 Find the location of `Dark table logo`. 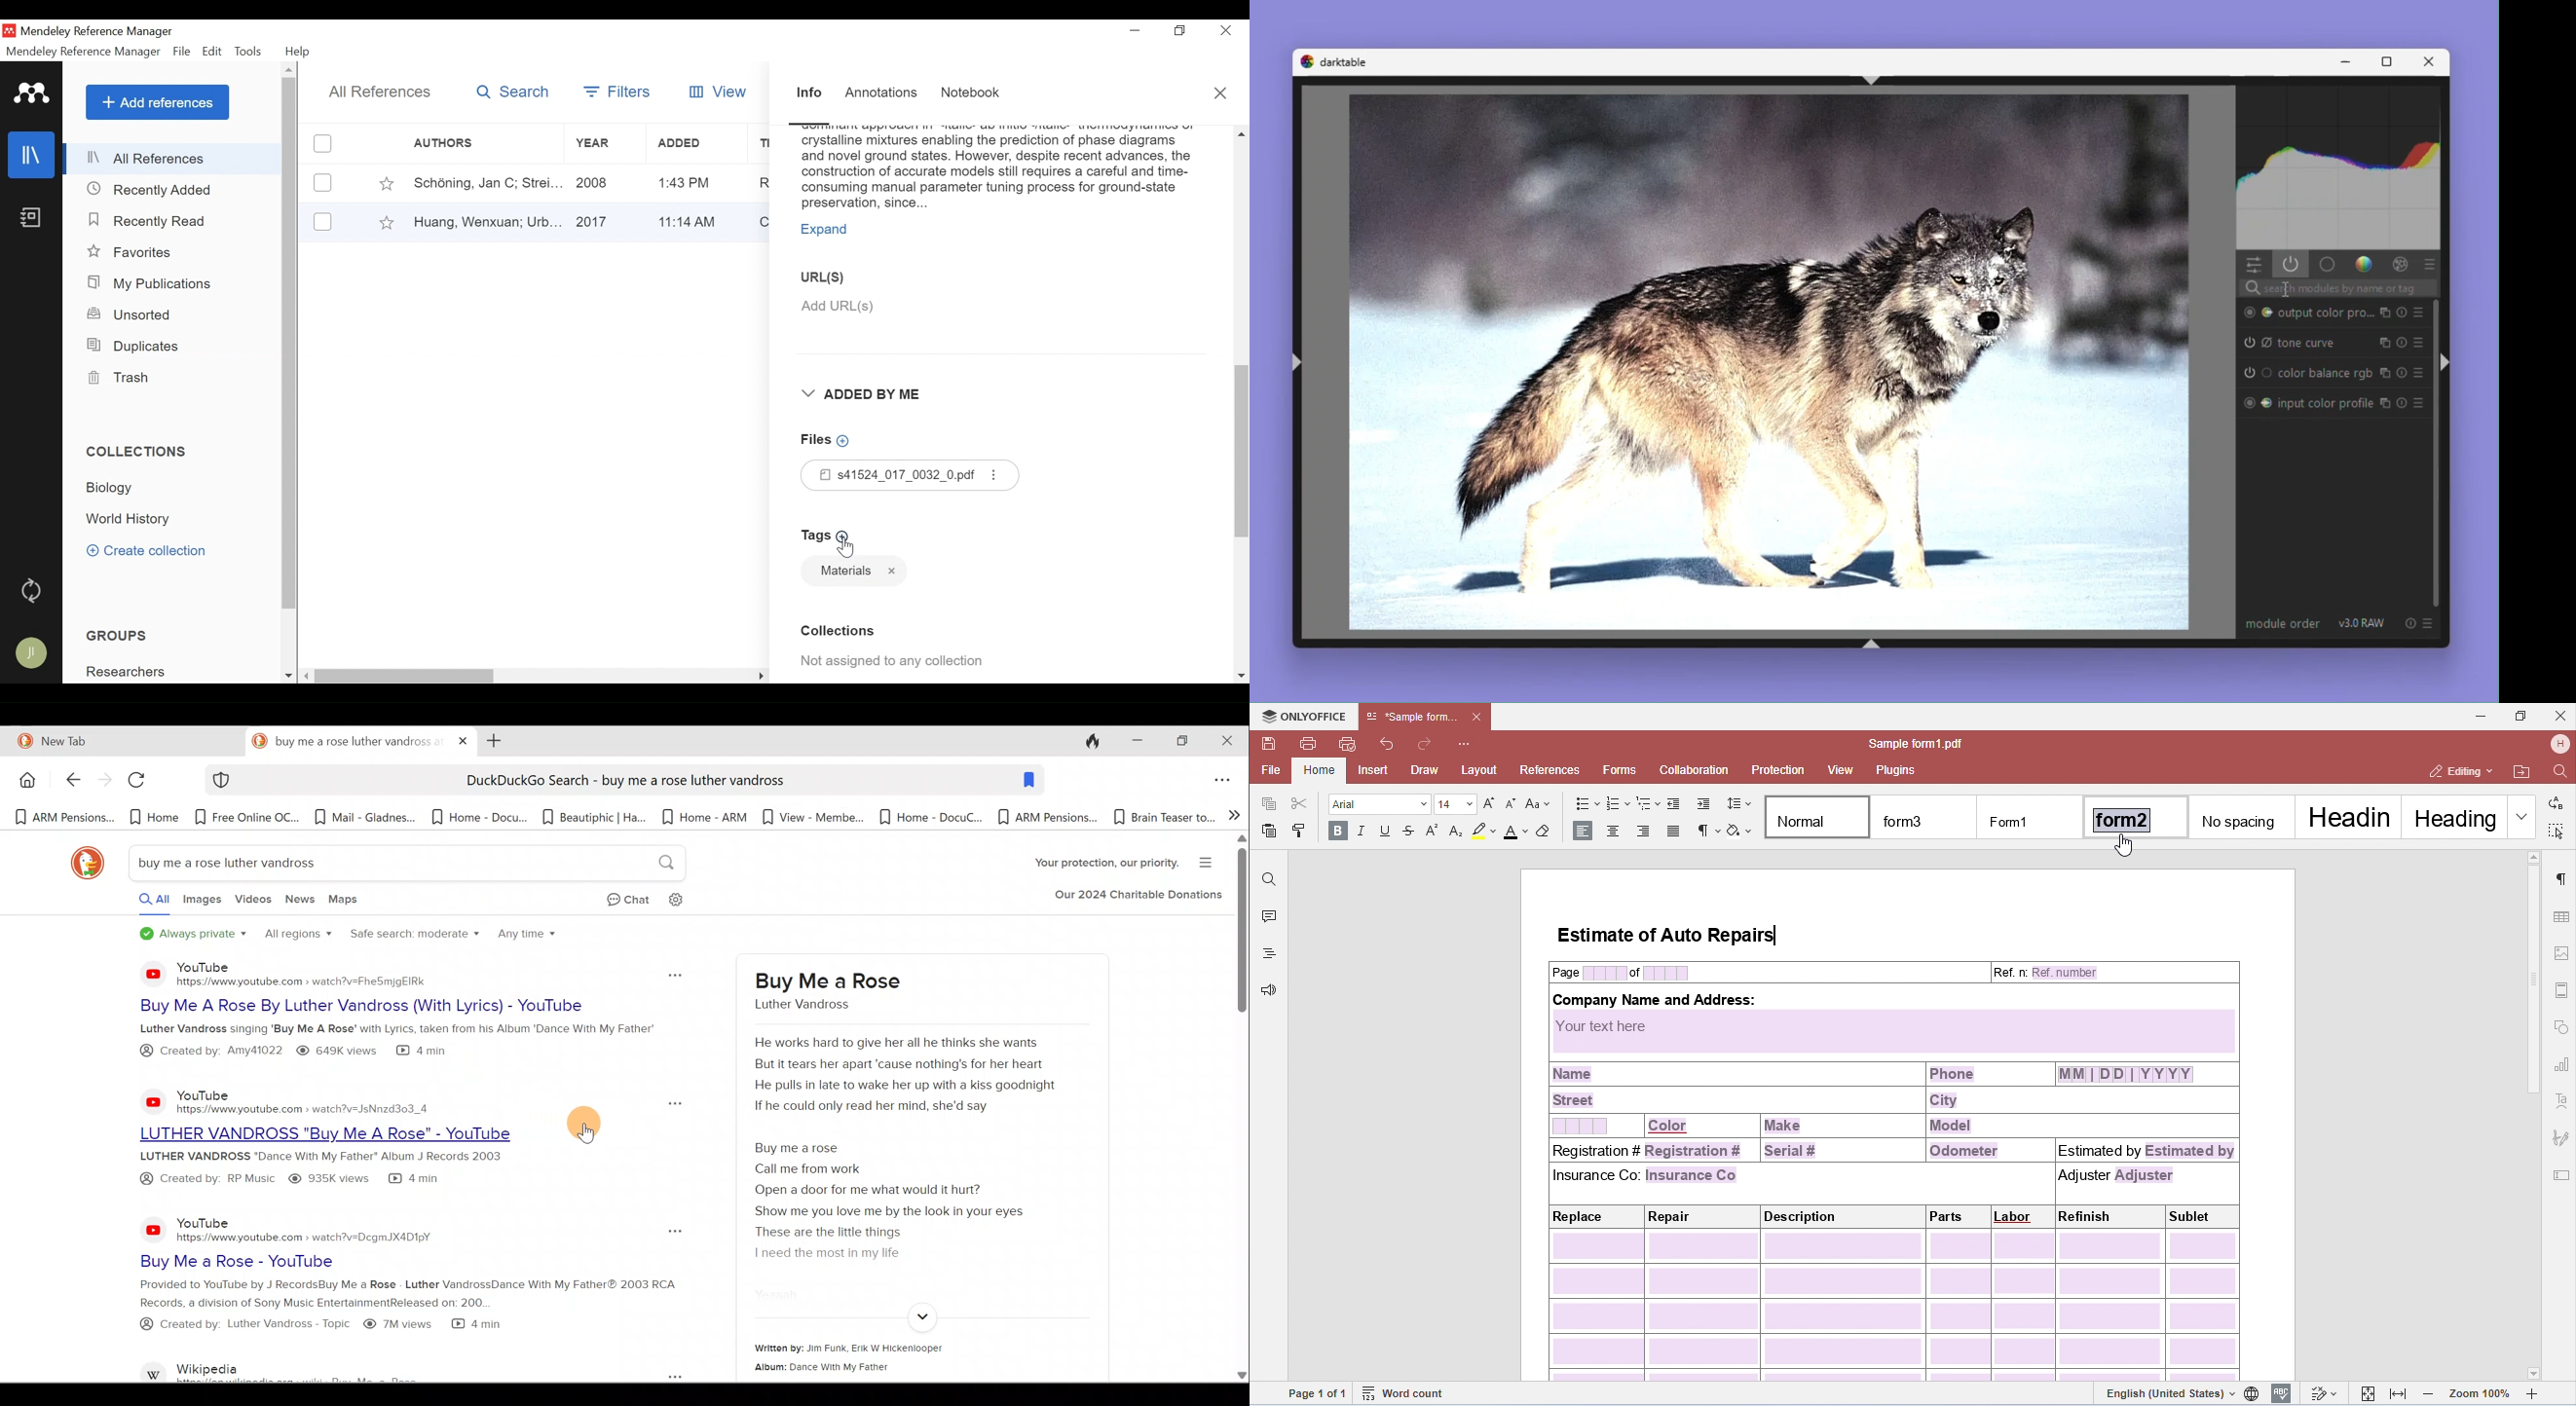

Dark table logo is located at coordinates (1344, 61).